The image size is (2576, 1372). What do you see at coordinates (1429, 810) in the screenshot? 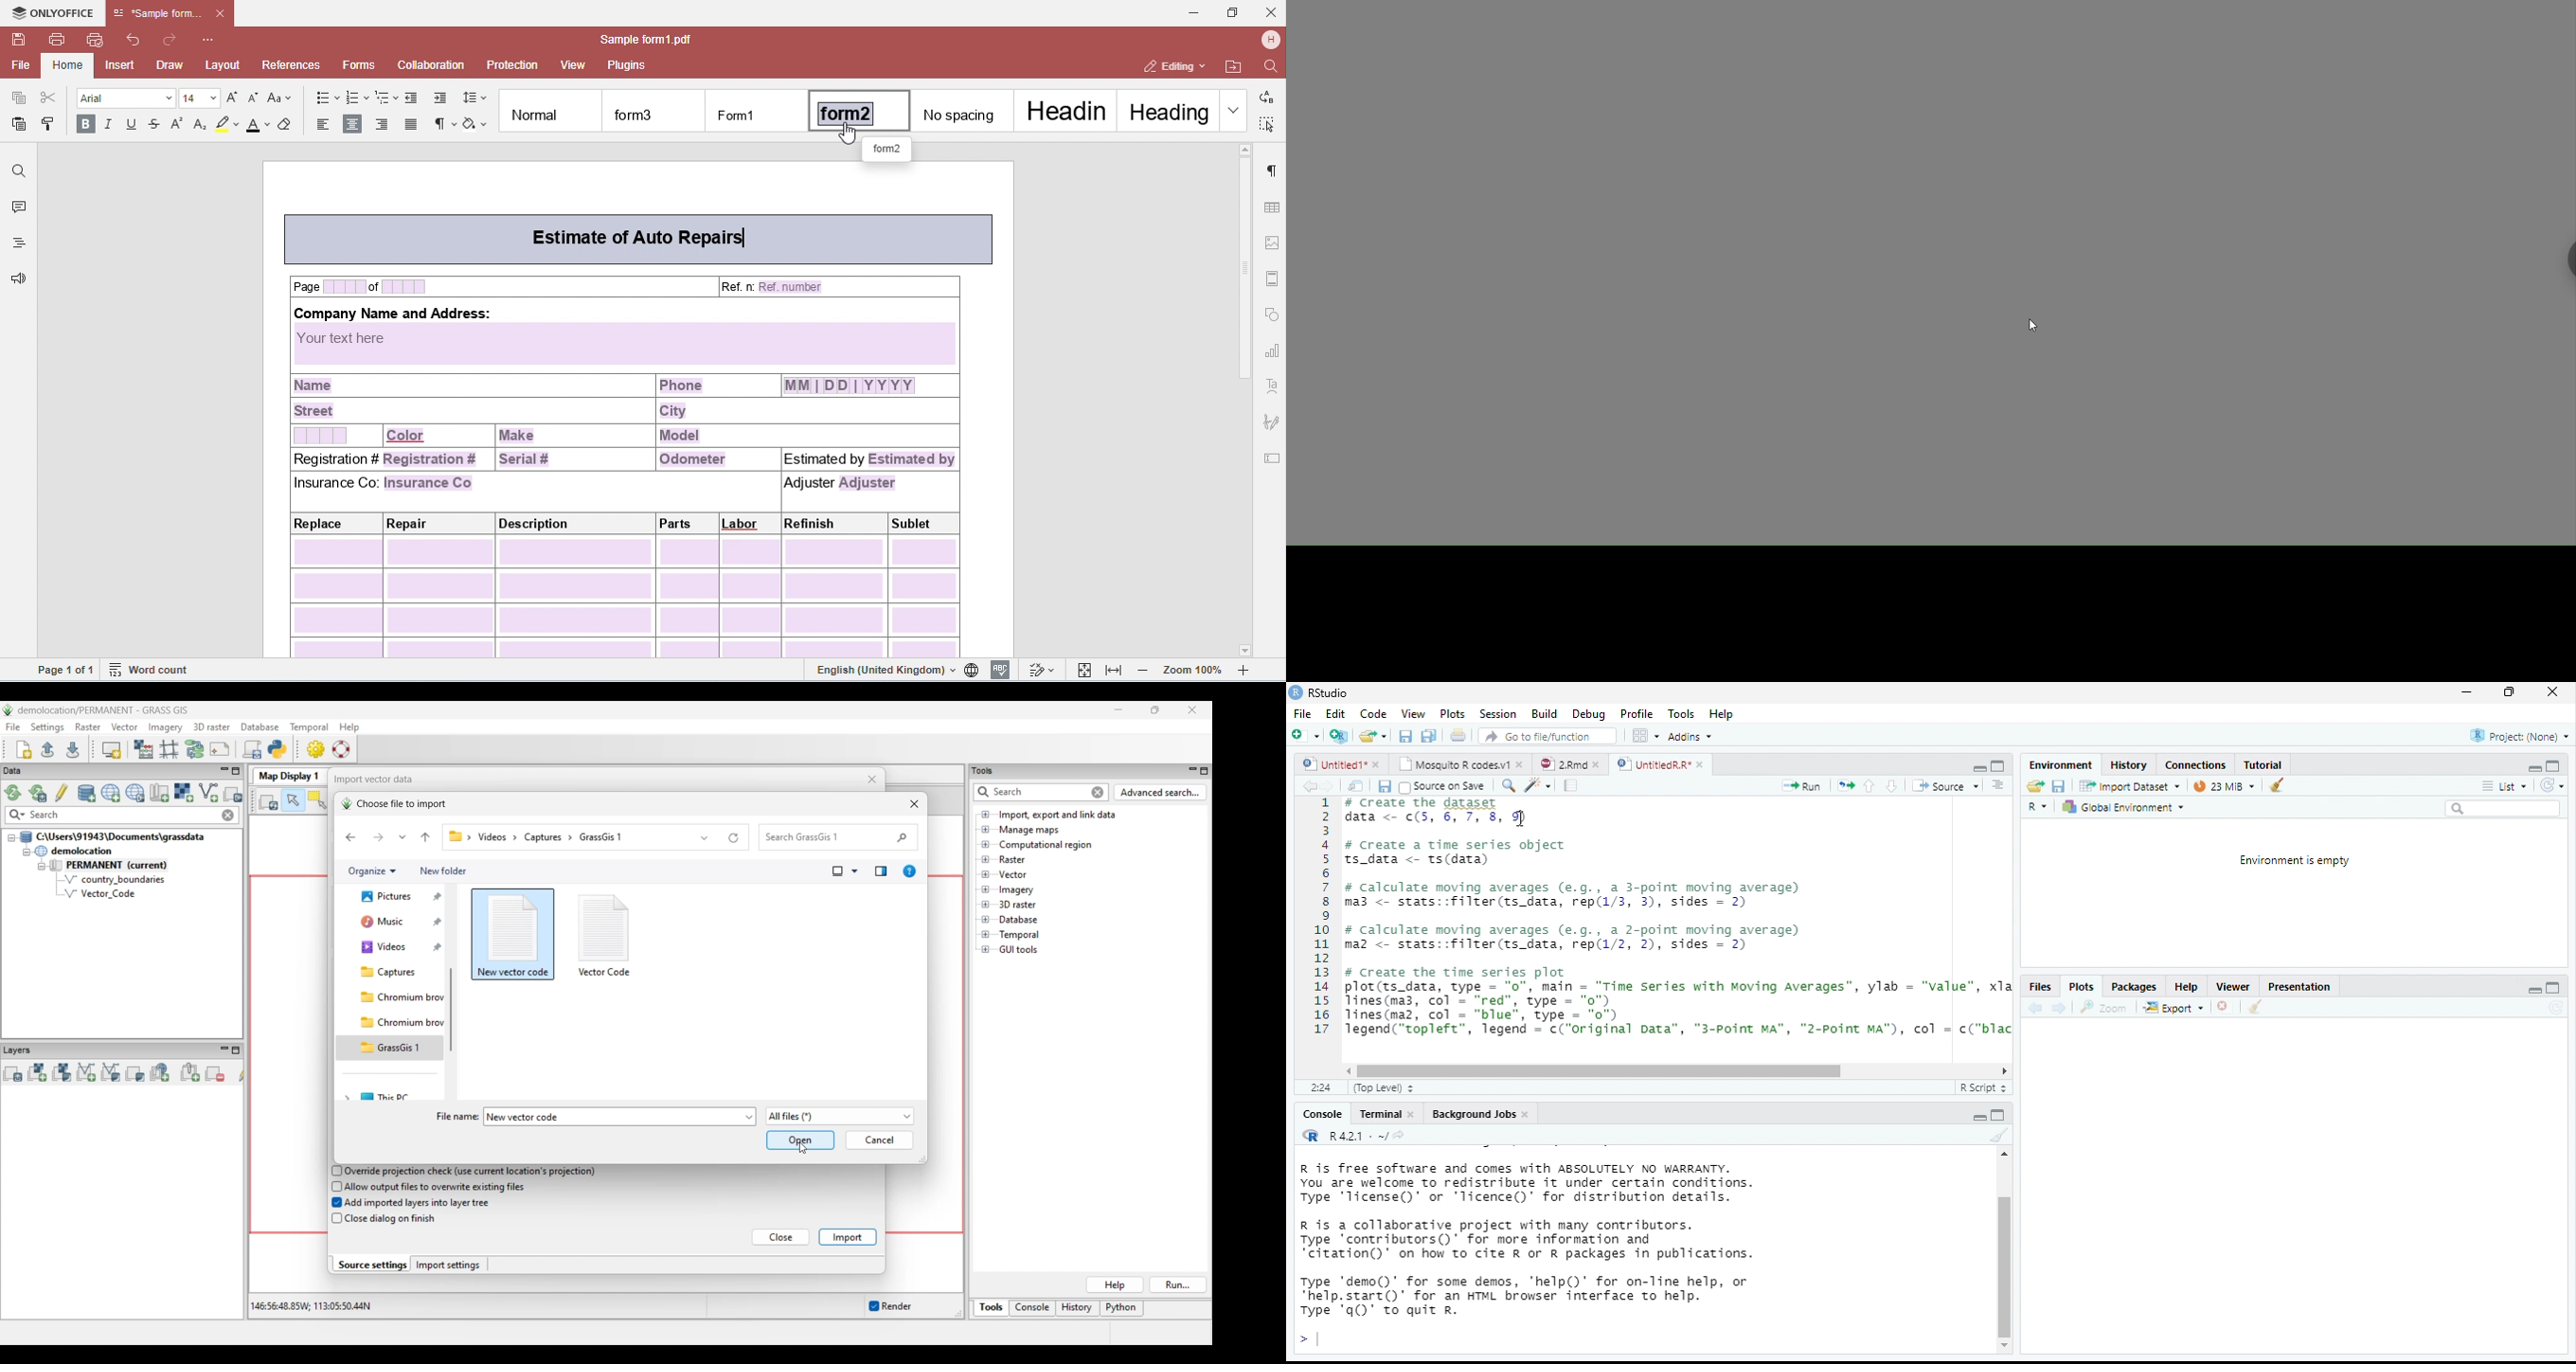
I see `1 # Create the dataset 2 data <- c(5, 6, 7, 8, 9)` at bounding box center [1429, 810].